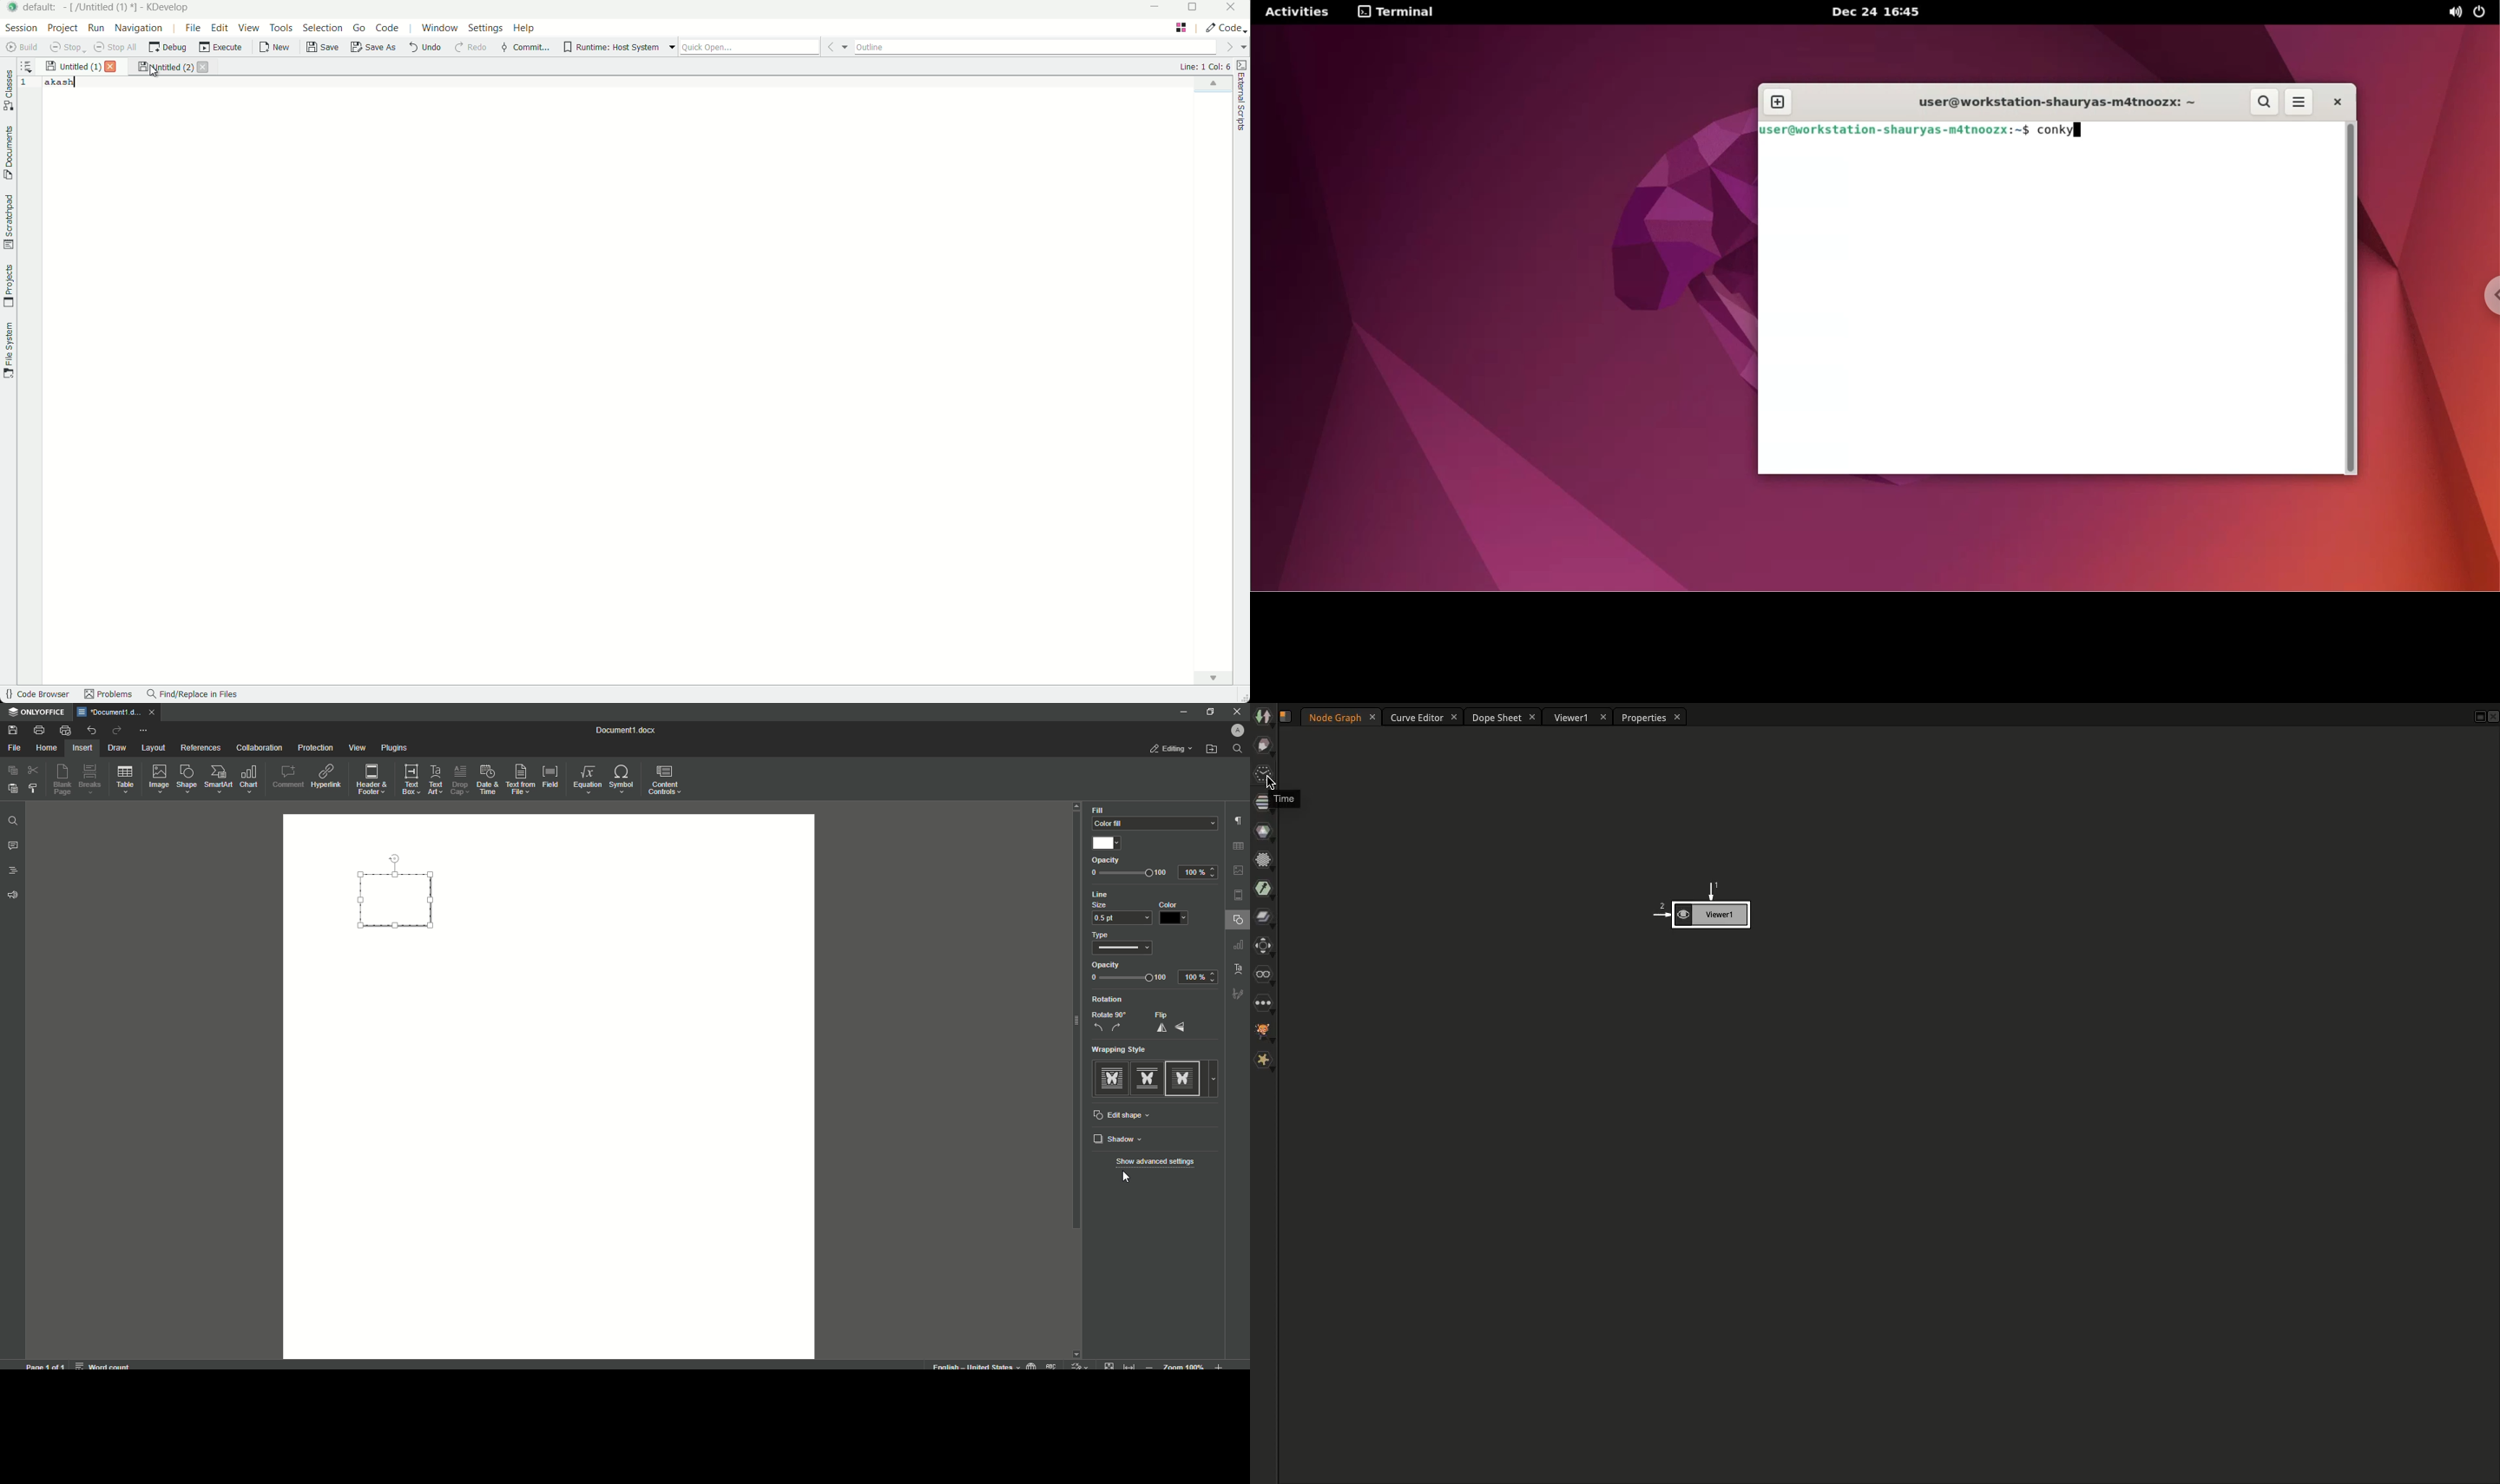  What do you see at coordinates (13, 771) in the screenshot?
I see `Copy` at bounding box center [13, 771].